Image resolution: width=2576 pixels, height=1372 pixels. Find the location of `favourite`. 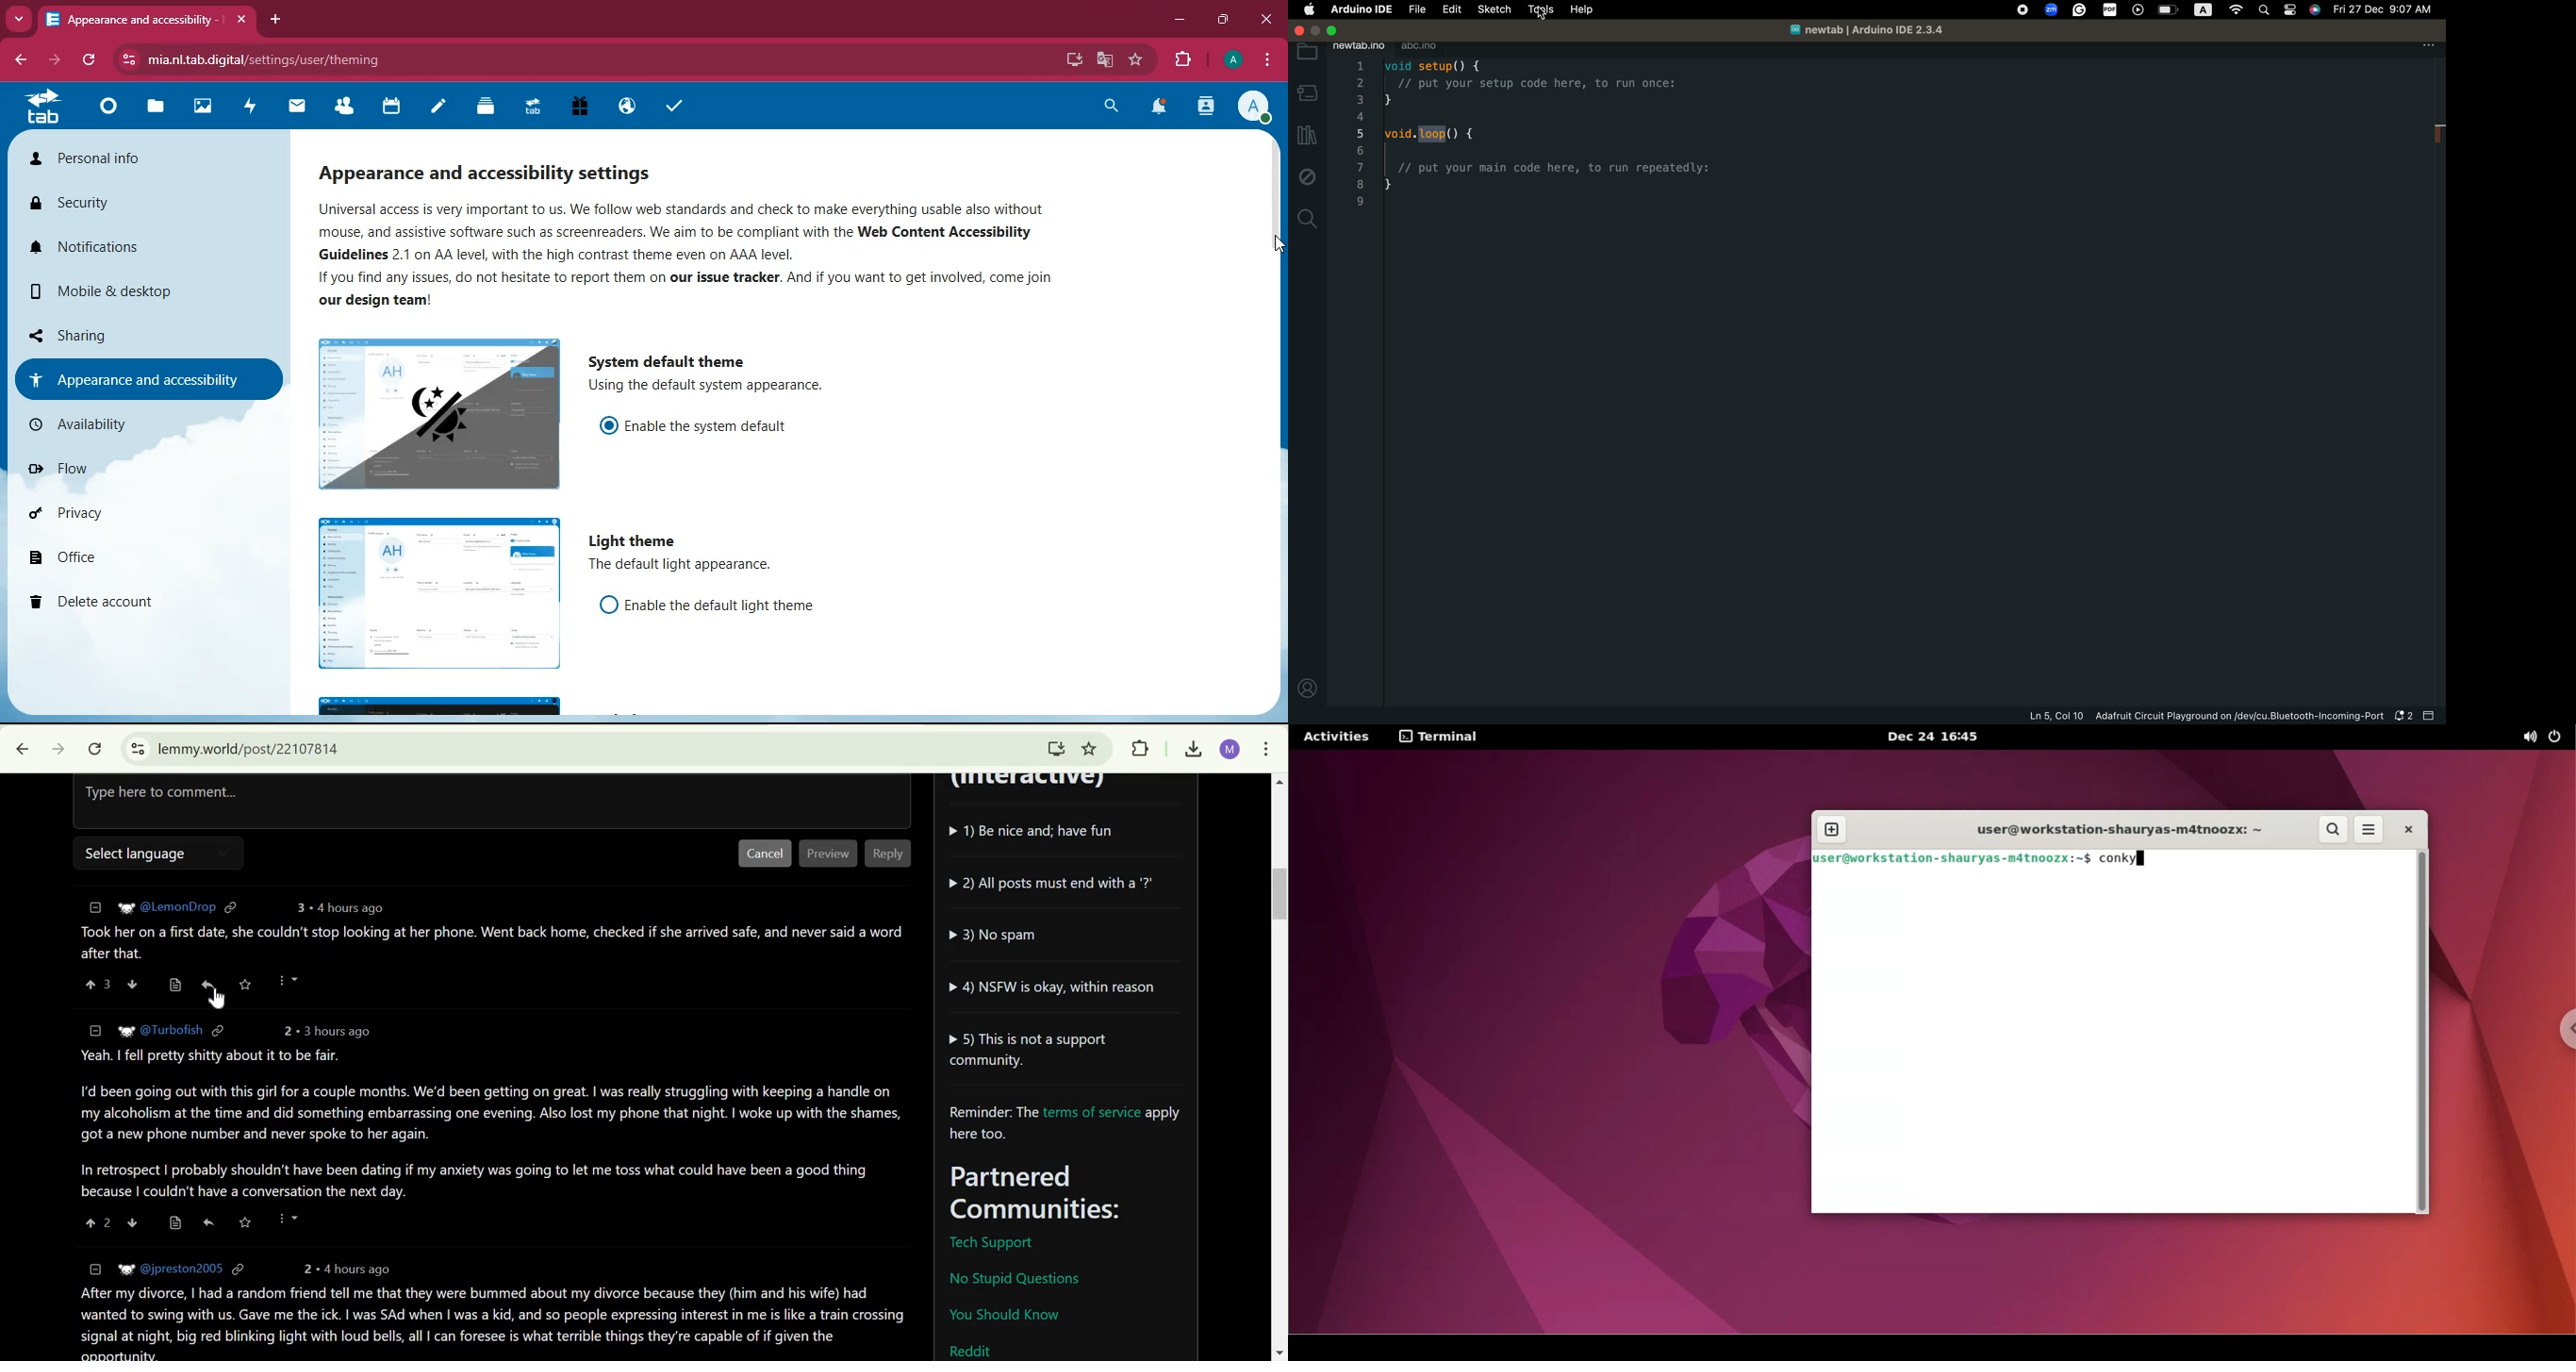

favourite is located at coordinates (1140, 59).